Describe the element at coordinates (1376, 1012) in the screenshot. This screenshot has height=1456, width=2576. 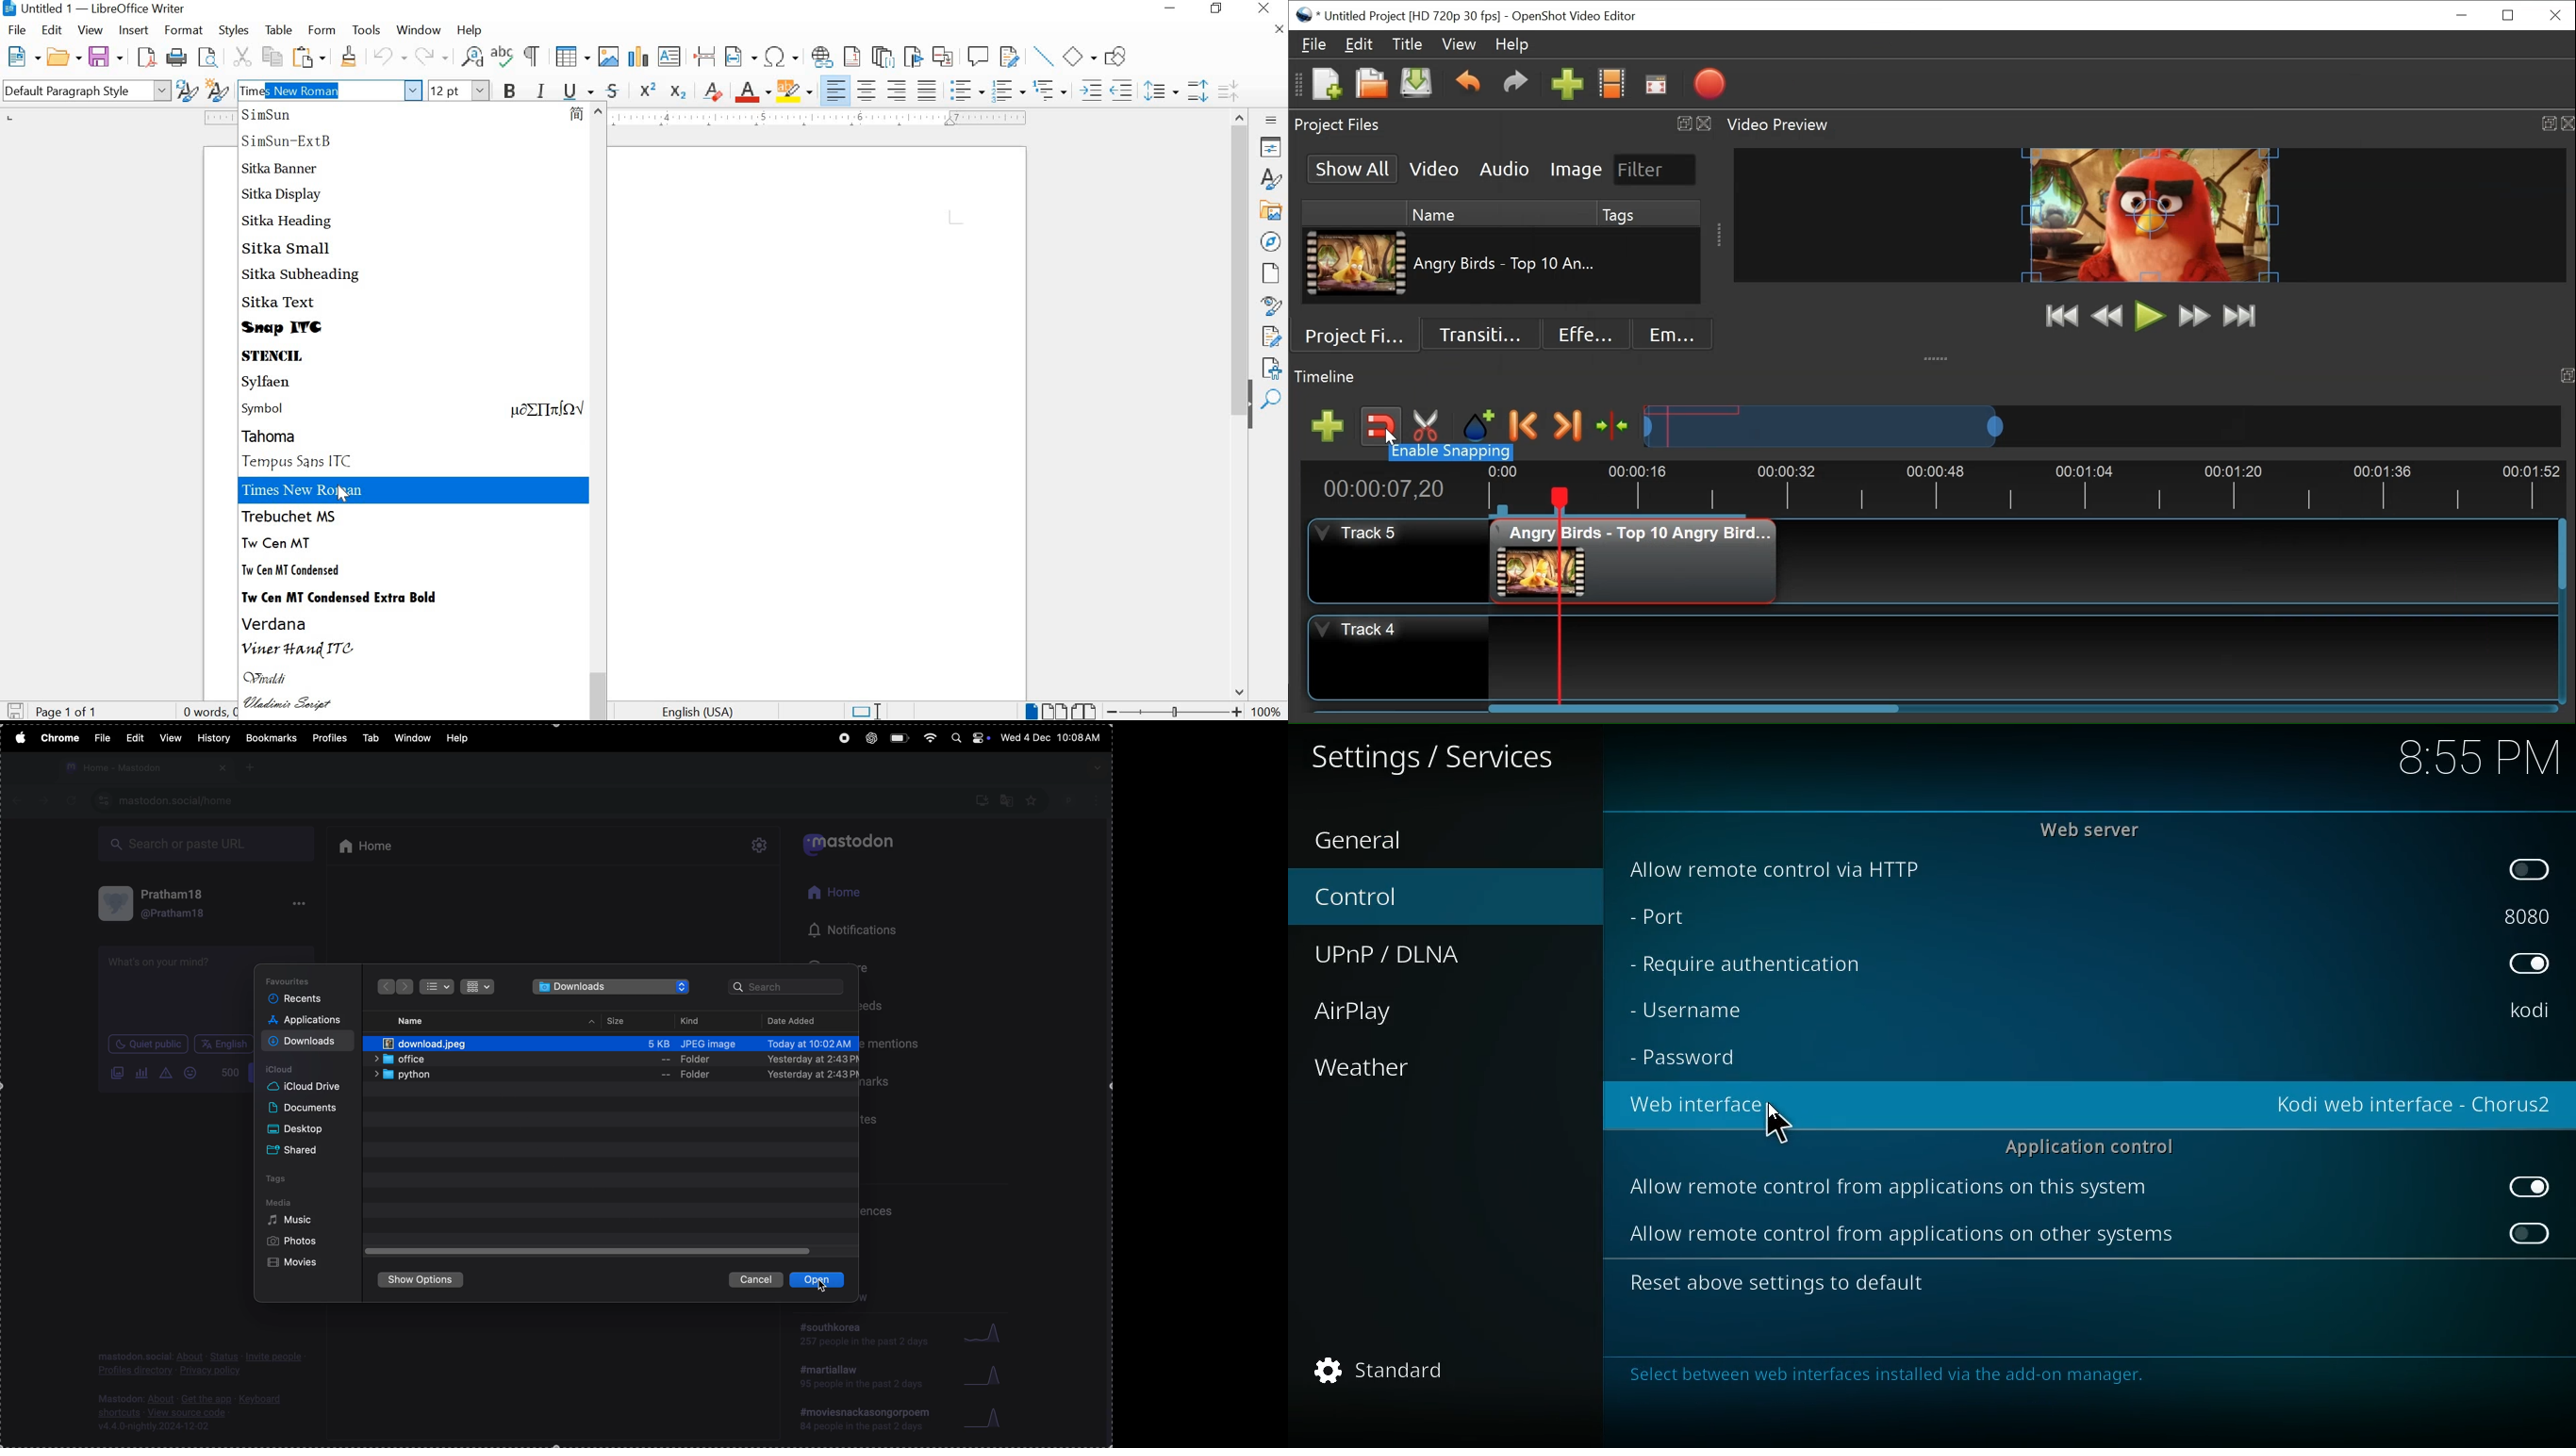
I see `AirPlay` at that location.